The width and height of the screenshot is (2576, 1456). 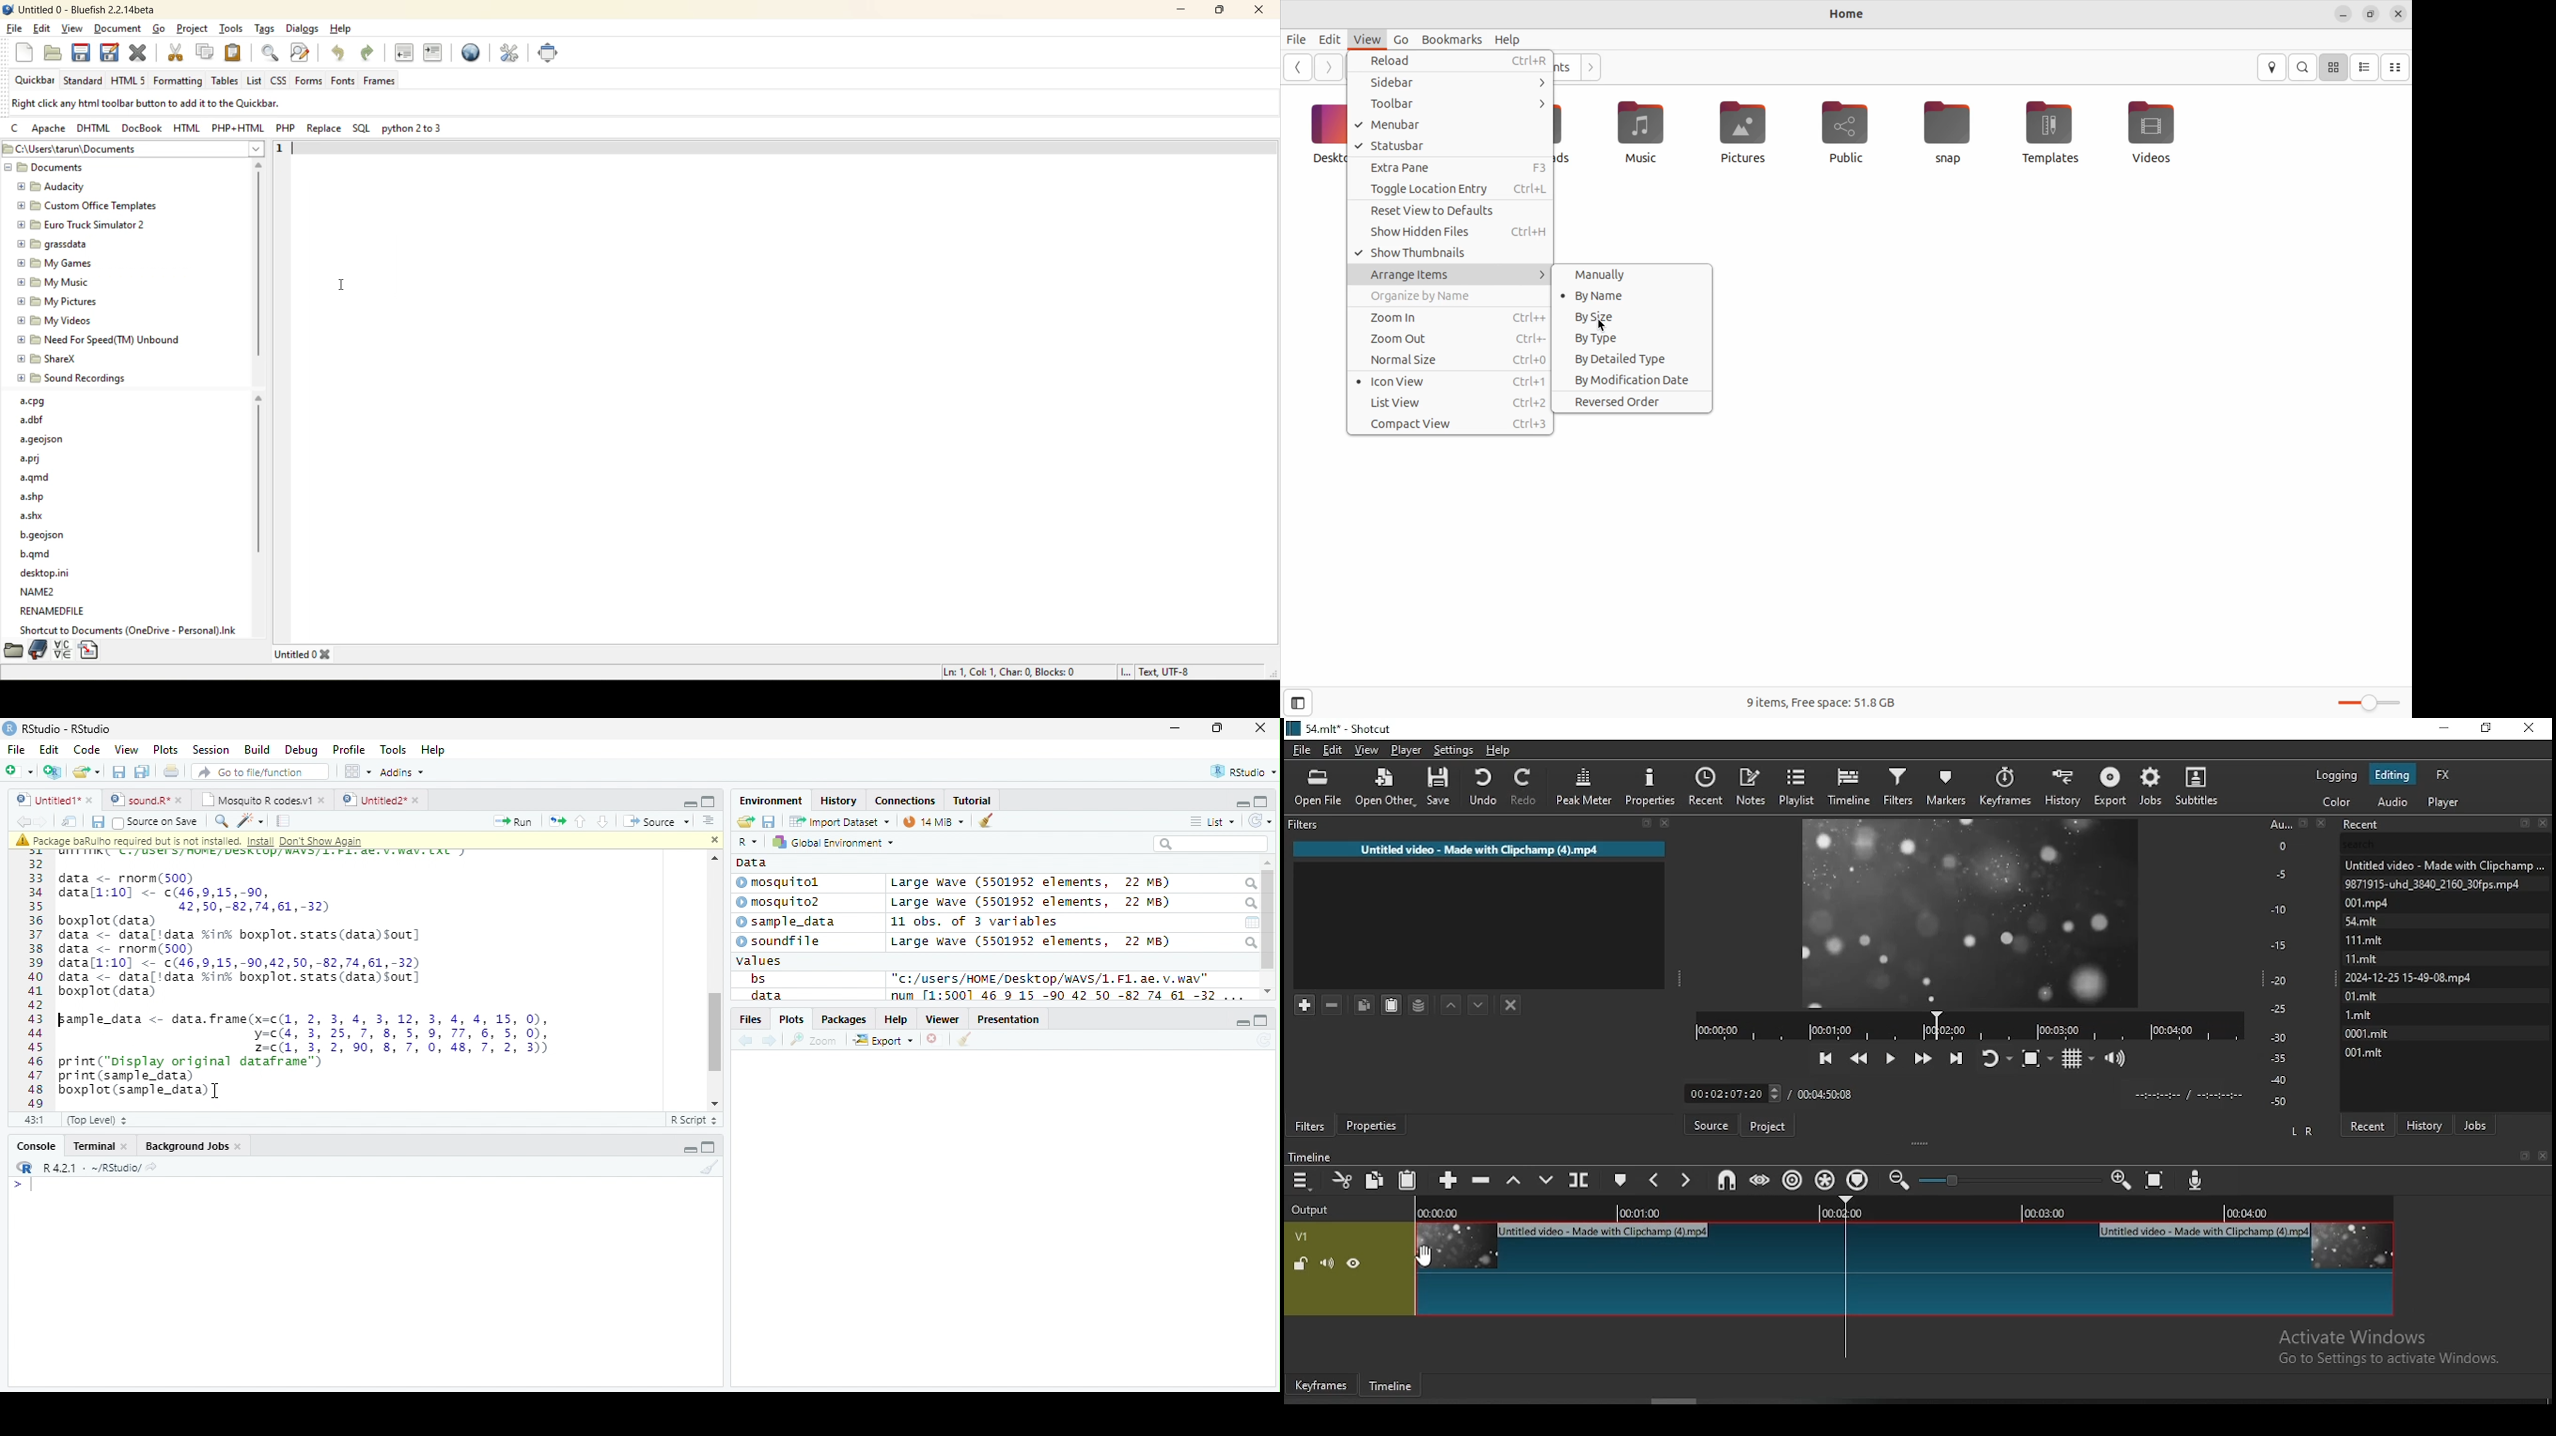 I want to click on sound.R*, so click(x=144, y=799).